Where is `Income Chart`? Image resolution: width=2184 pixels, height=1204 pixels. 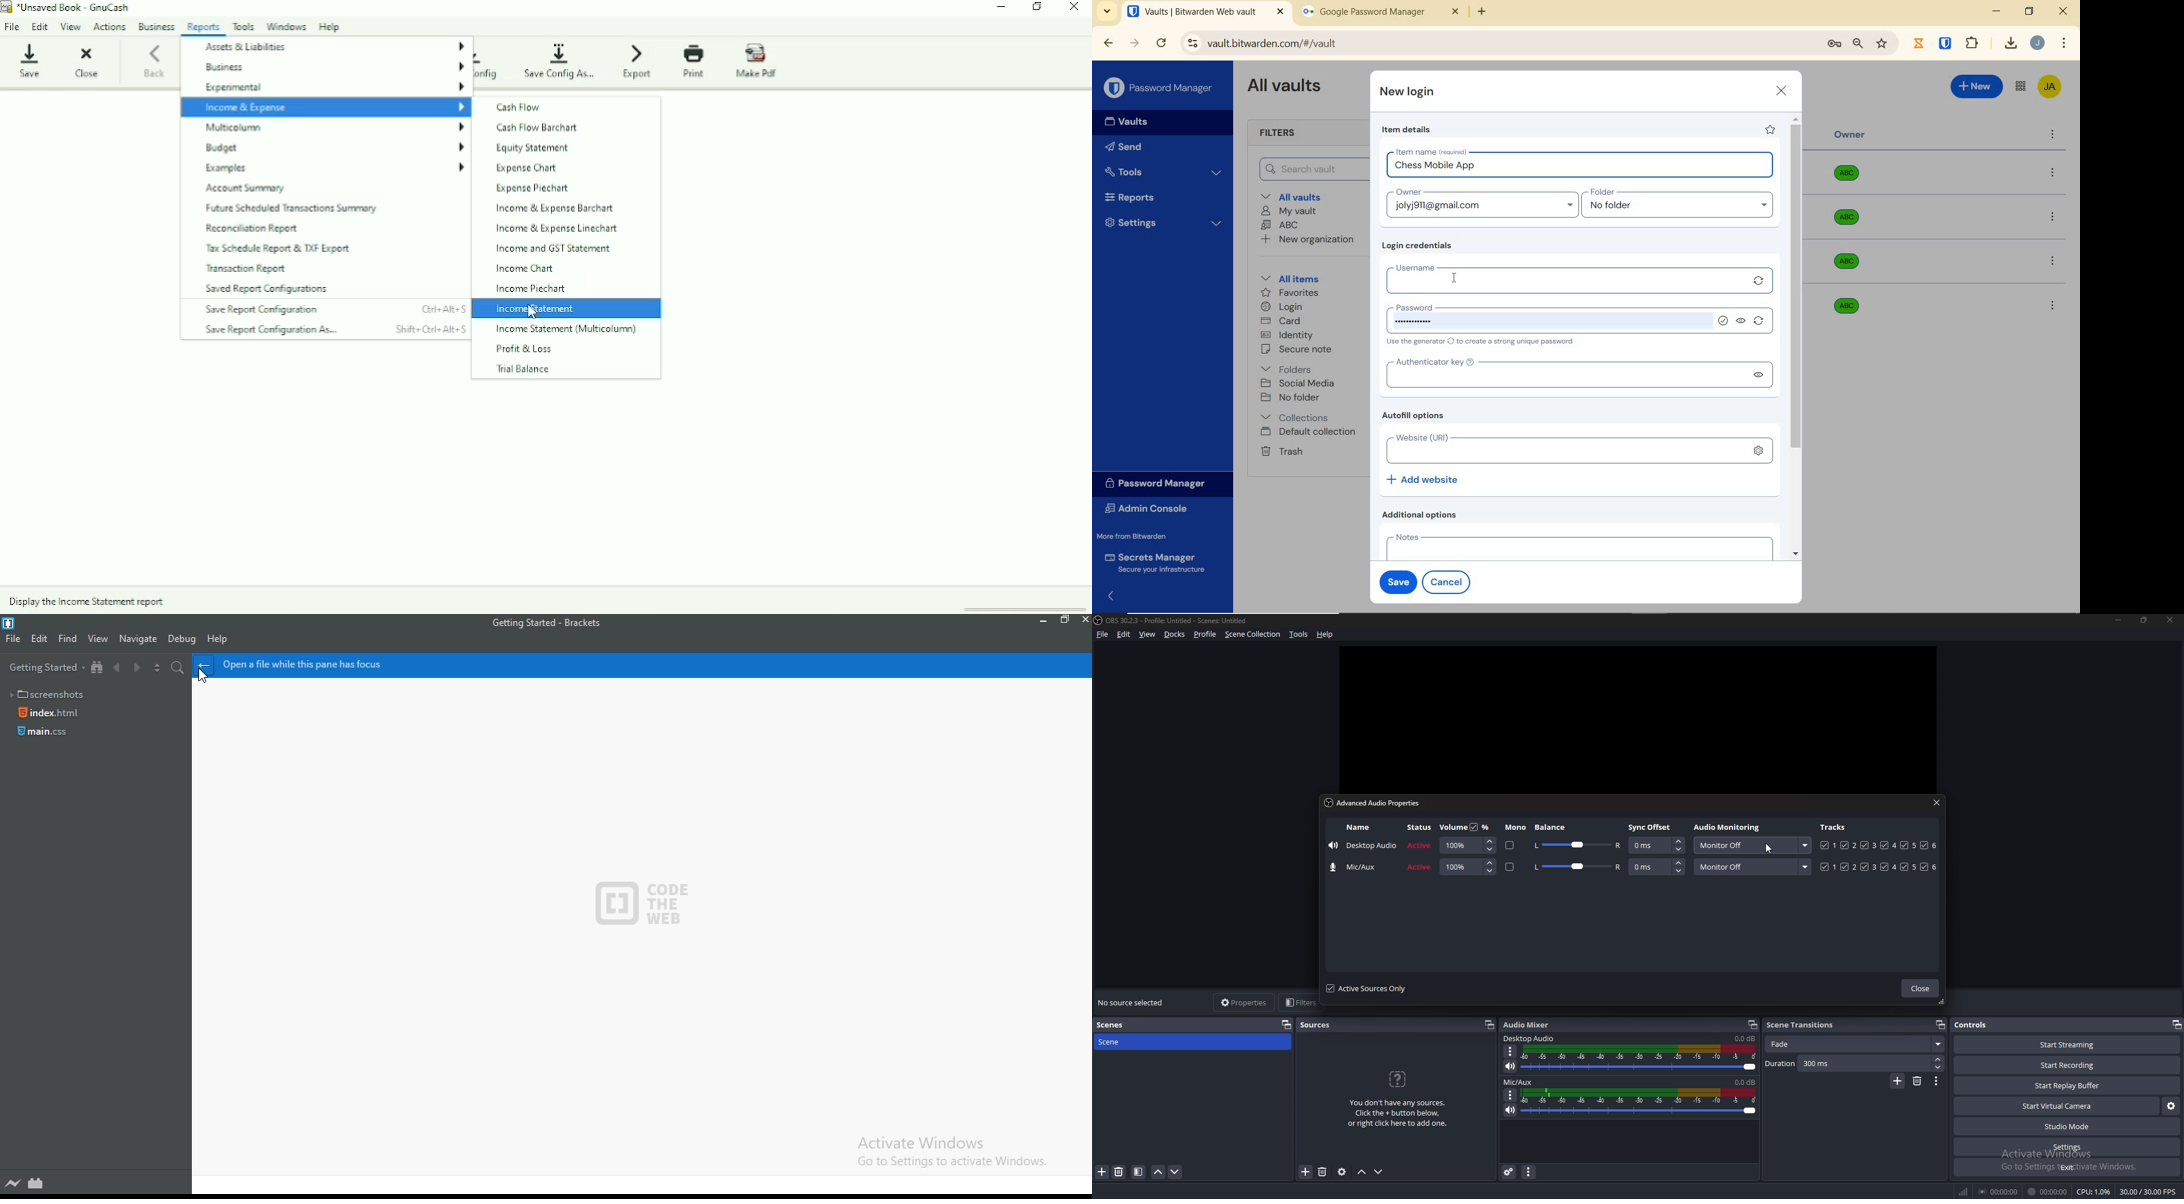
Income Chart is located at coordinates (526, 268).